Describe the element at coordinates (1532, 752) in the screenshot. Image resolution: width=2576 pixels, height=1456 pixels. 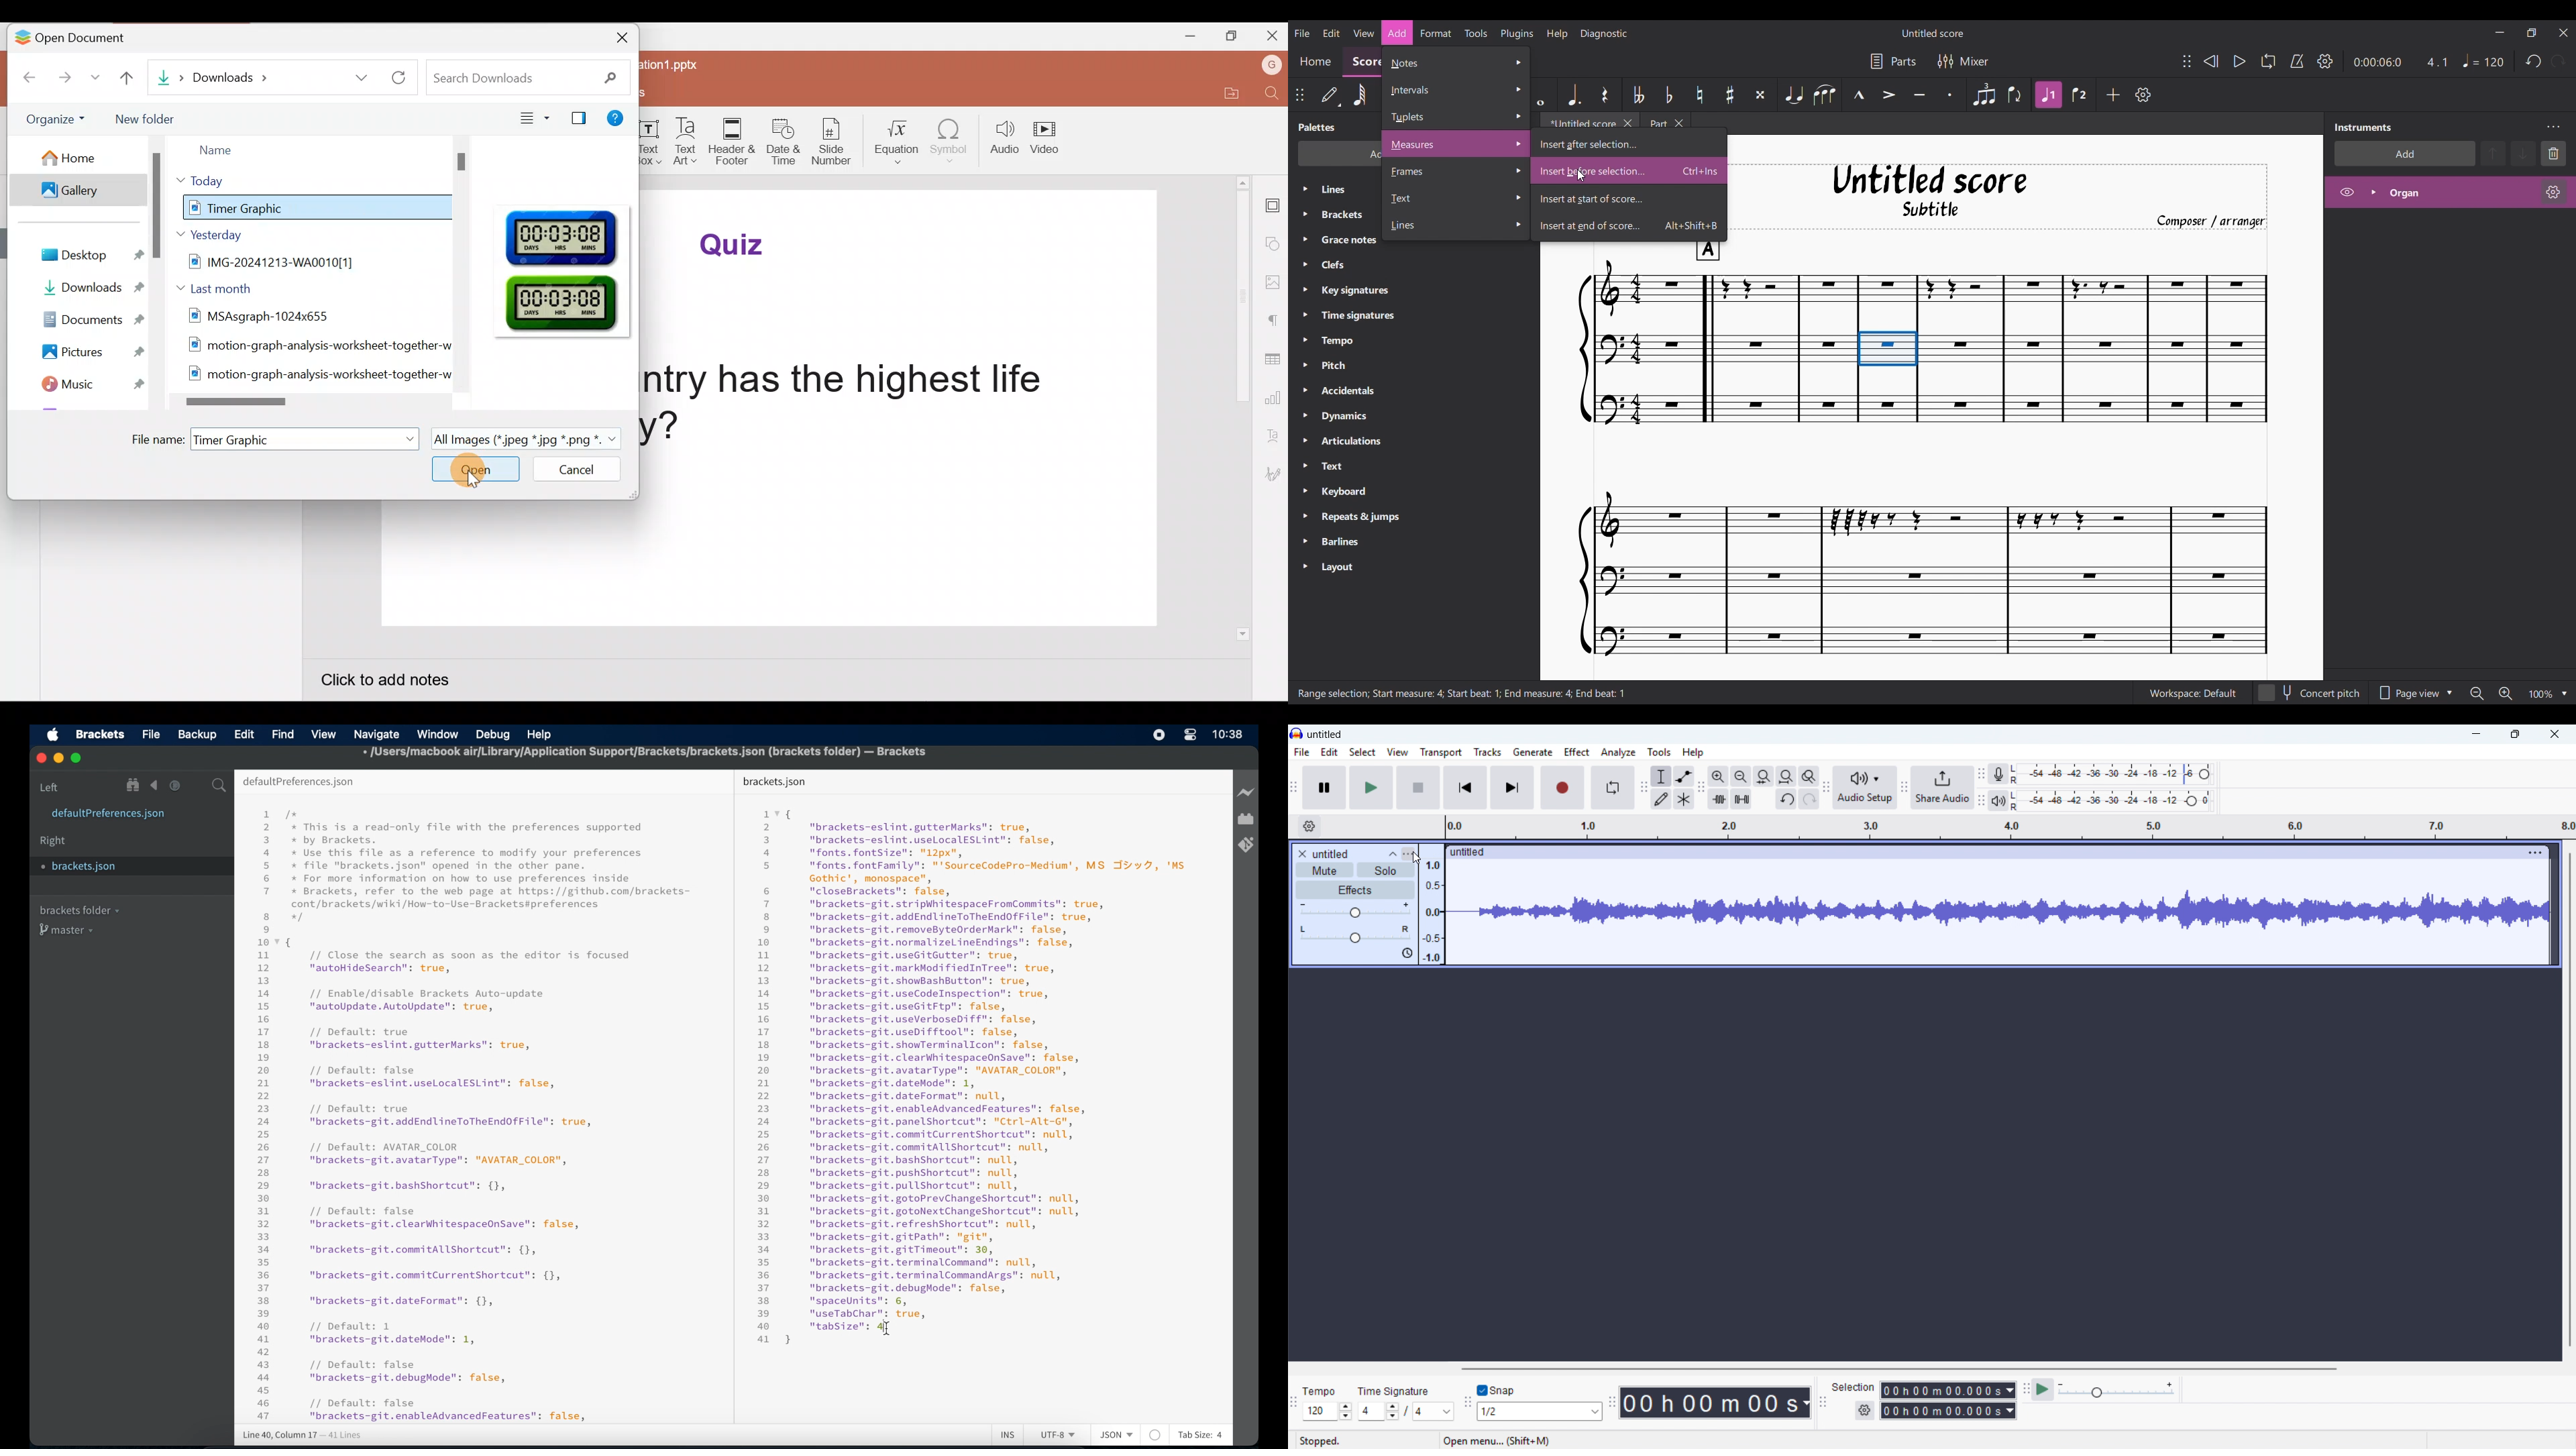
I see `Generate ` at that location.